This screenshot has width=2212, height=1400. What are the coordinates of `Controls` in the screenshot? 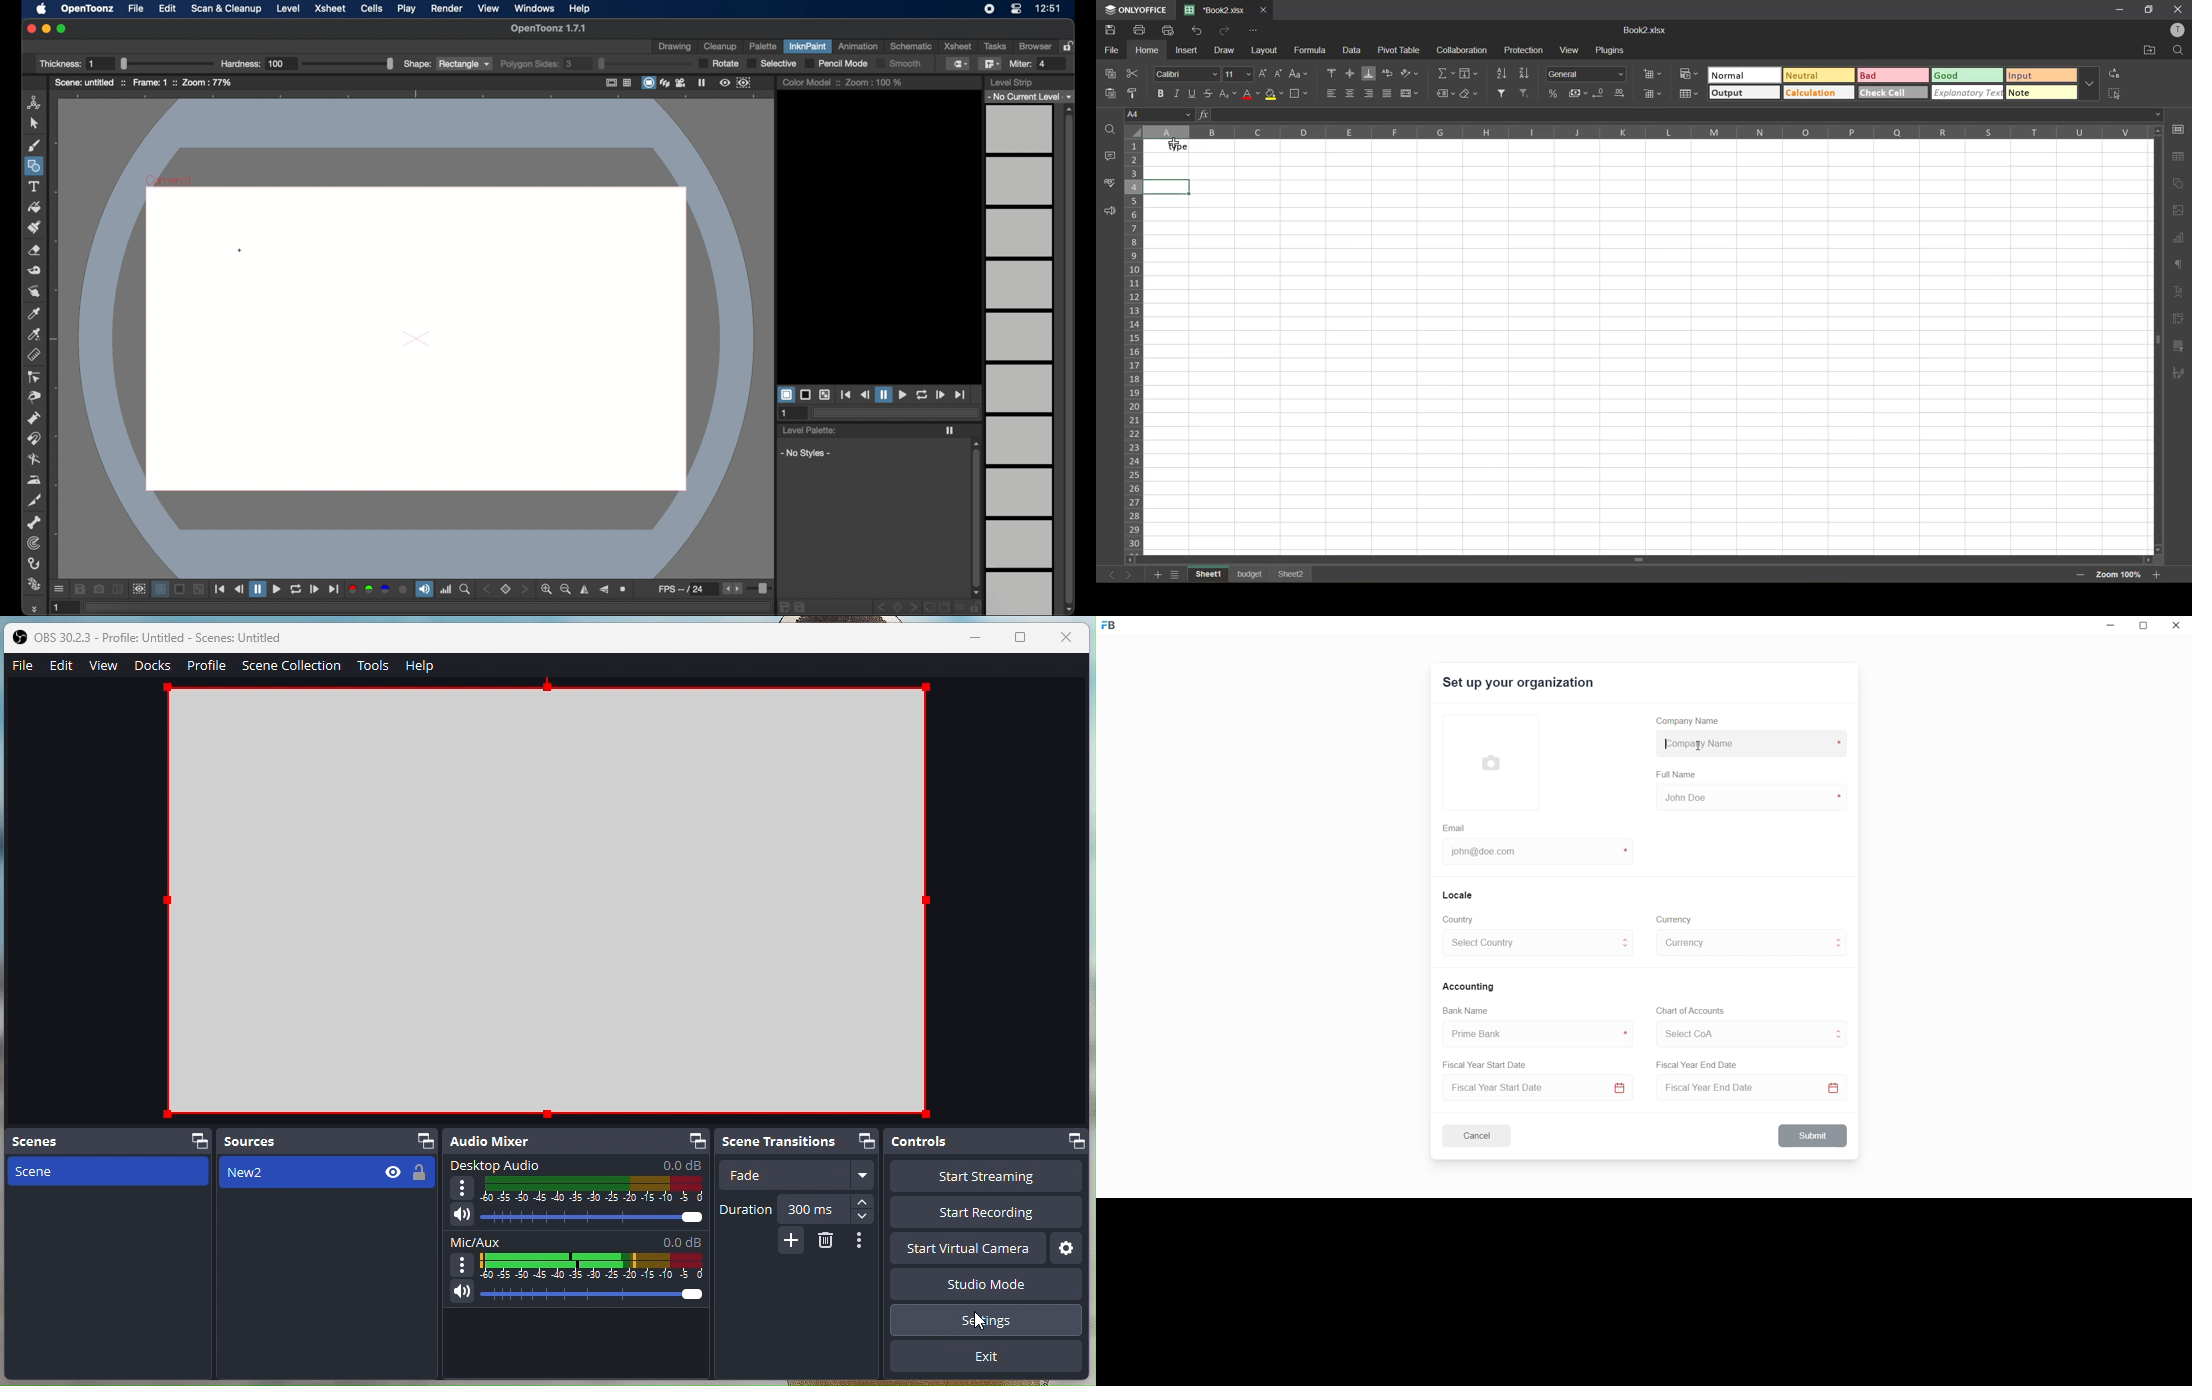 It's located at (959, 1142).